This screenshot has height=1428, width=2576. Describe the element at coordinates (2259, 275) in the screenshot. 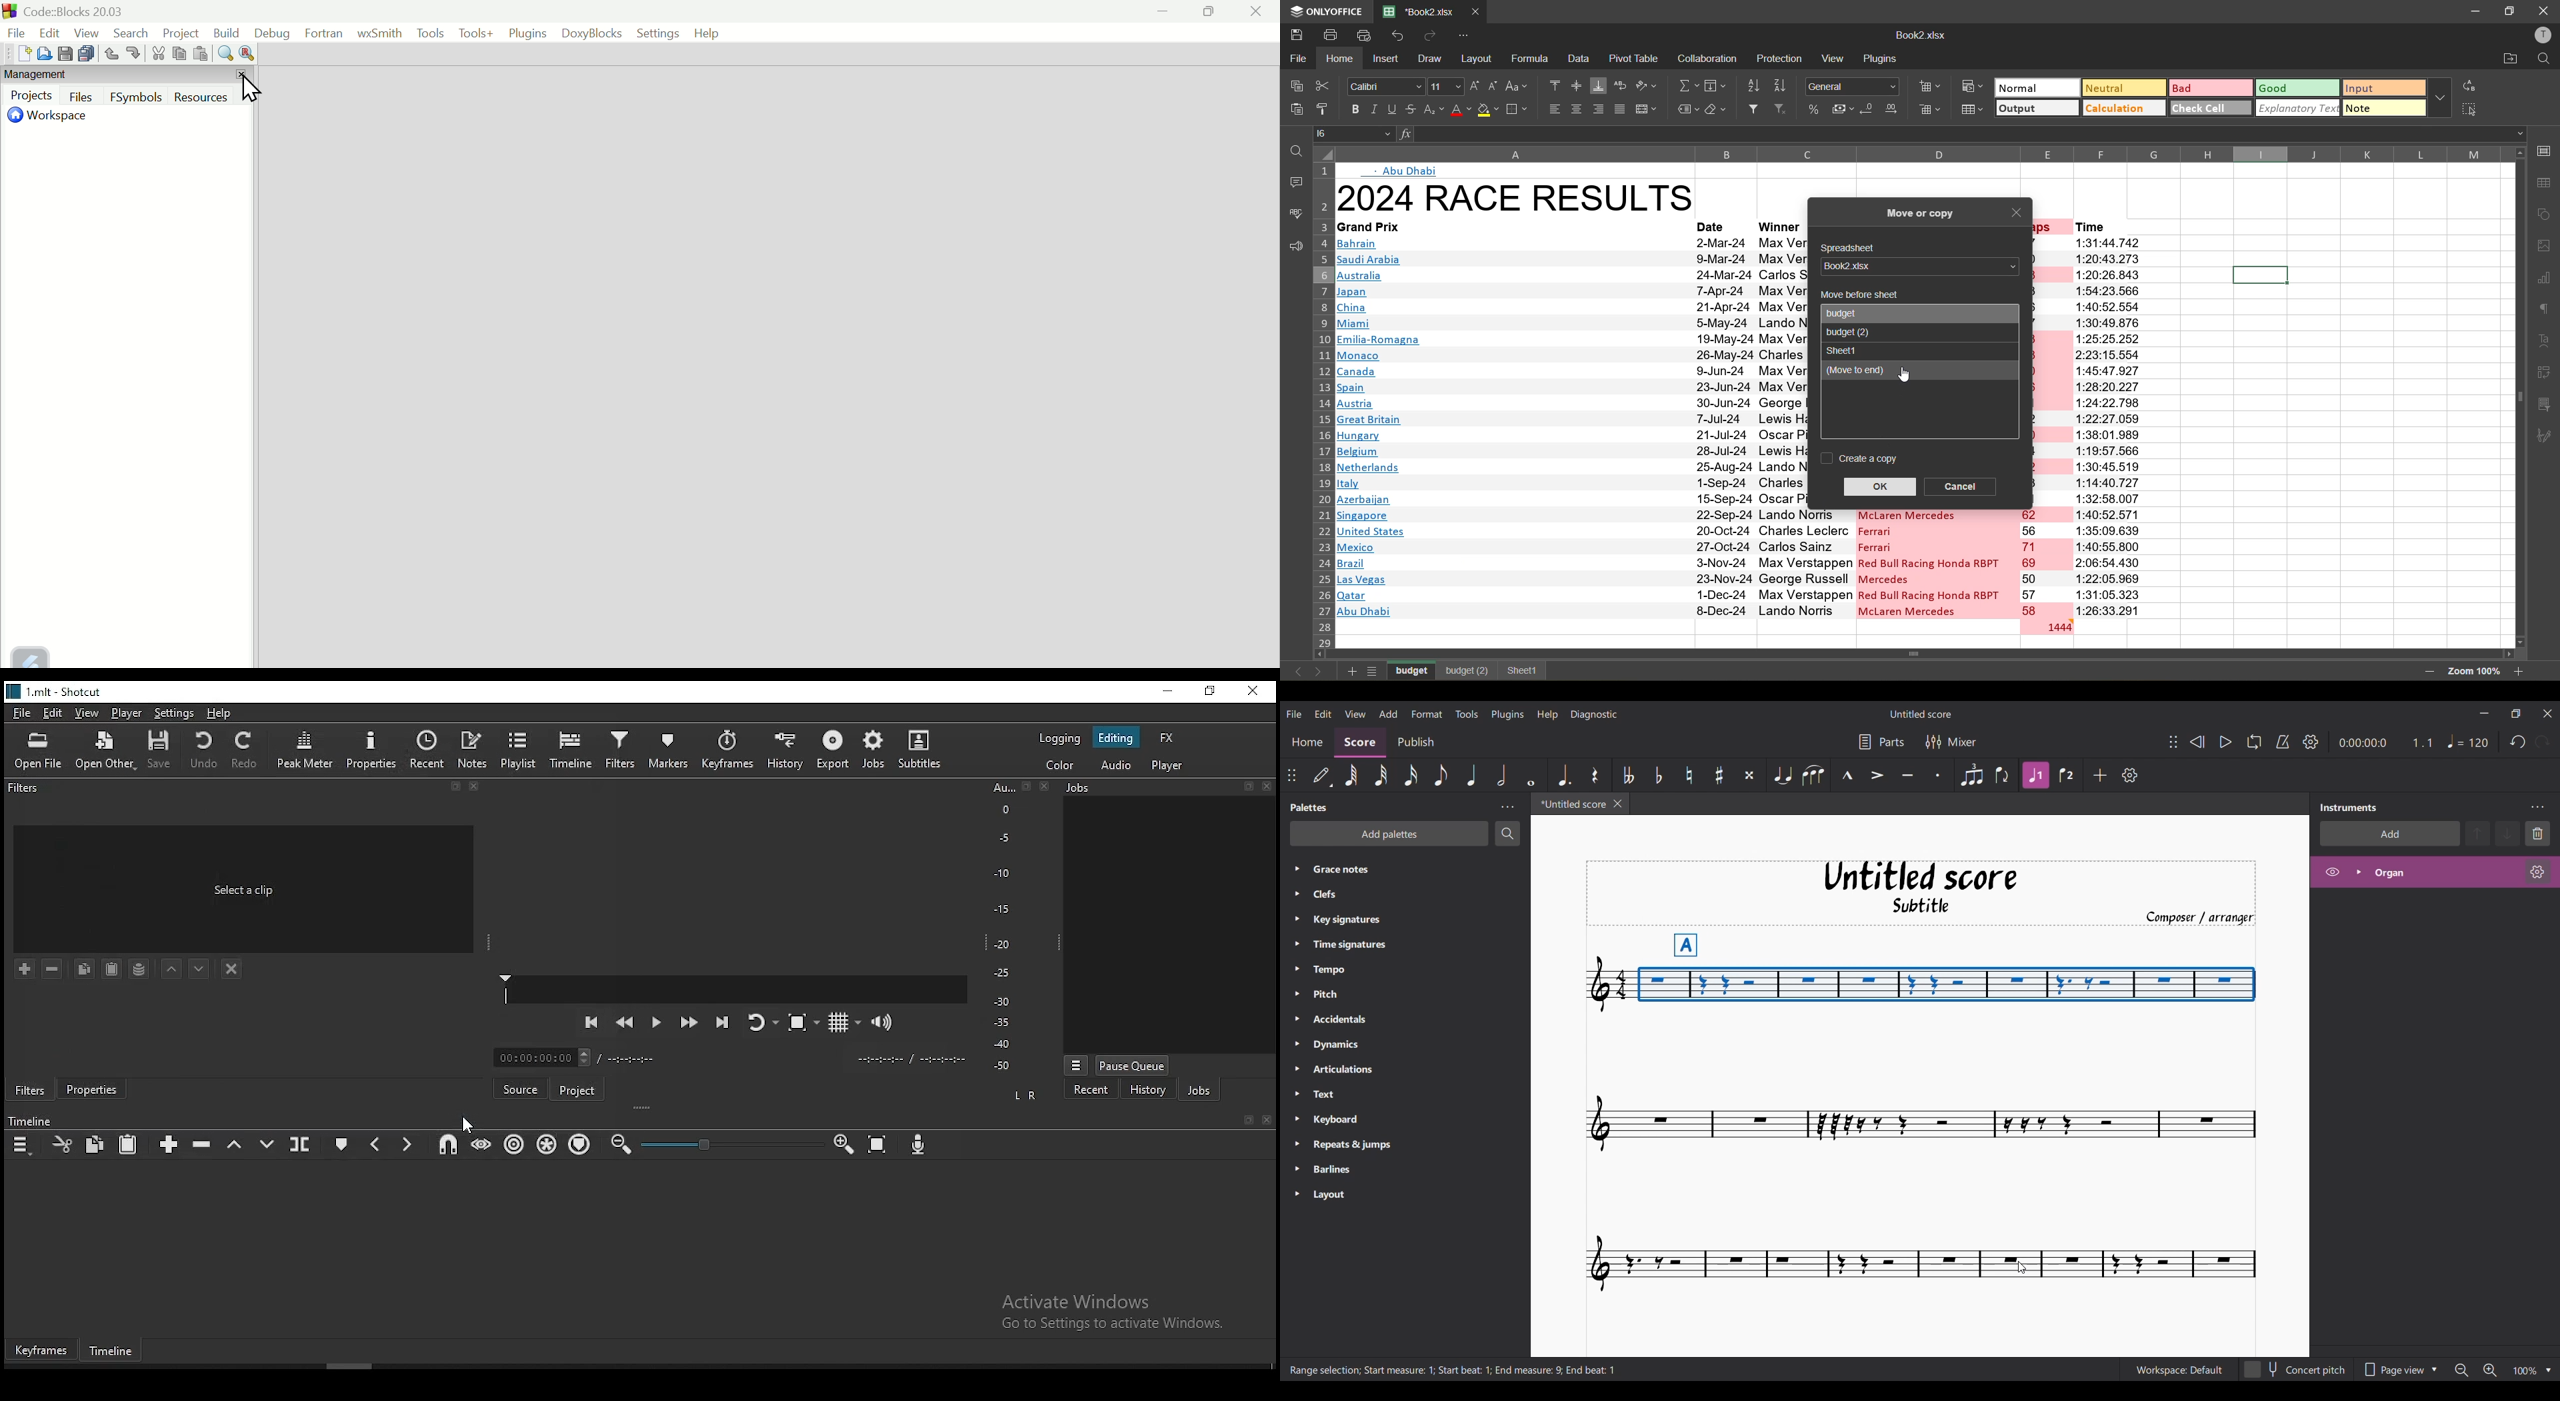

I see `selected cell` at that location.